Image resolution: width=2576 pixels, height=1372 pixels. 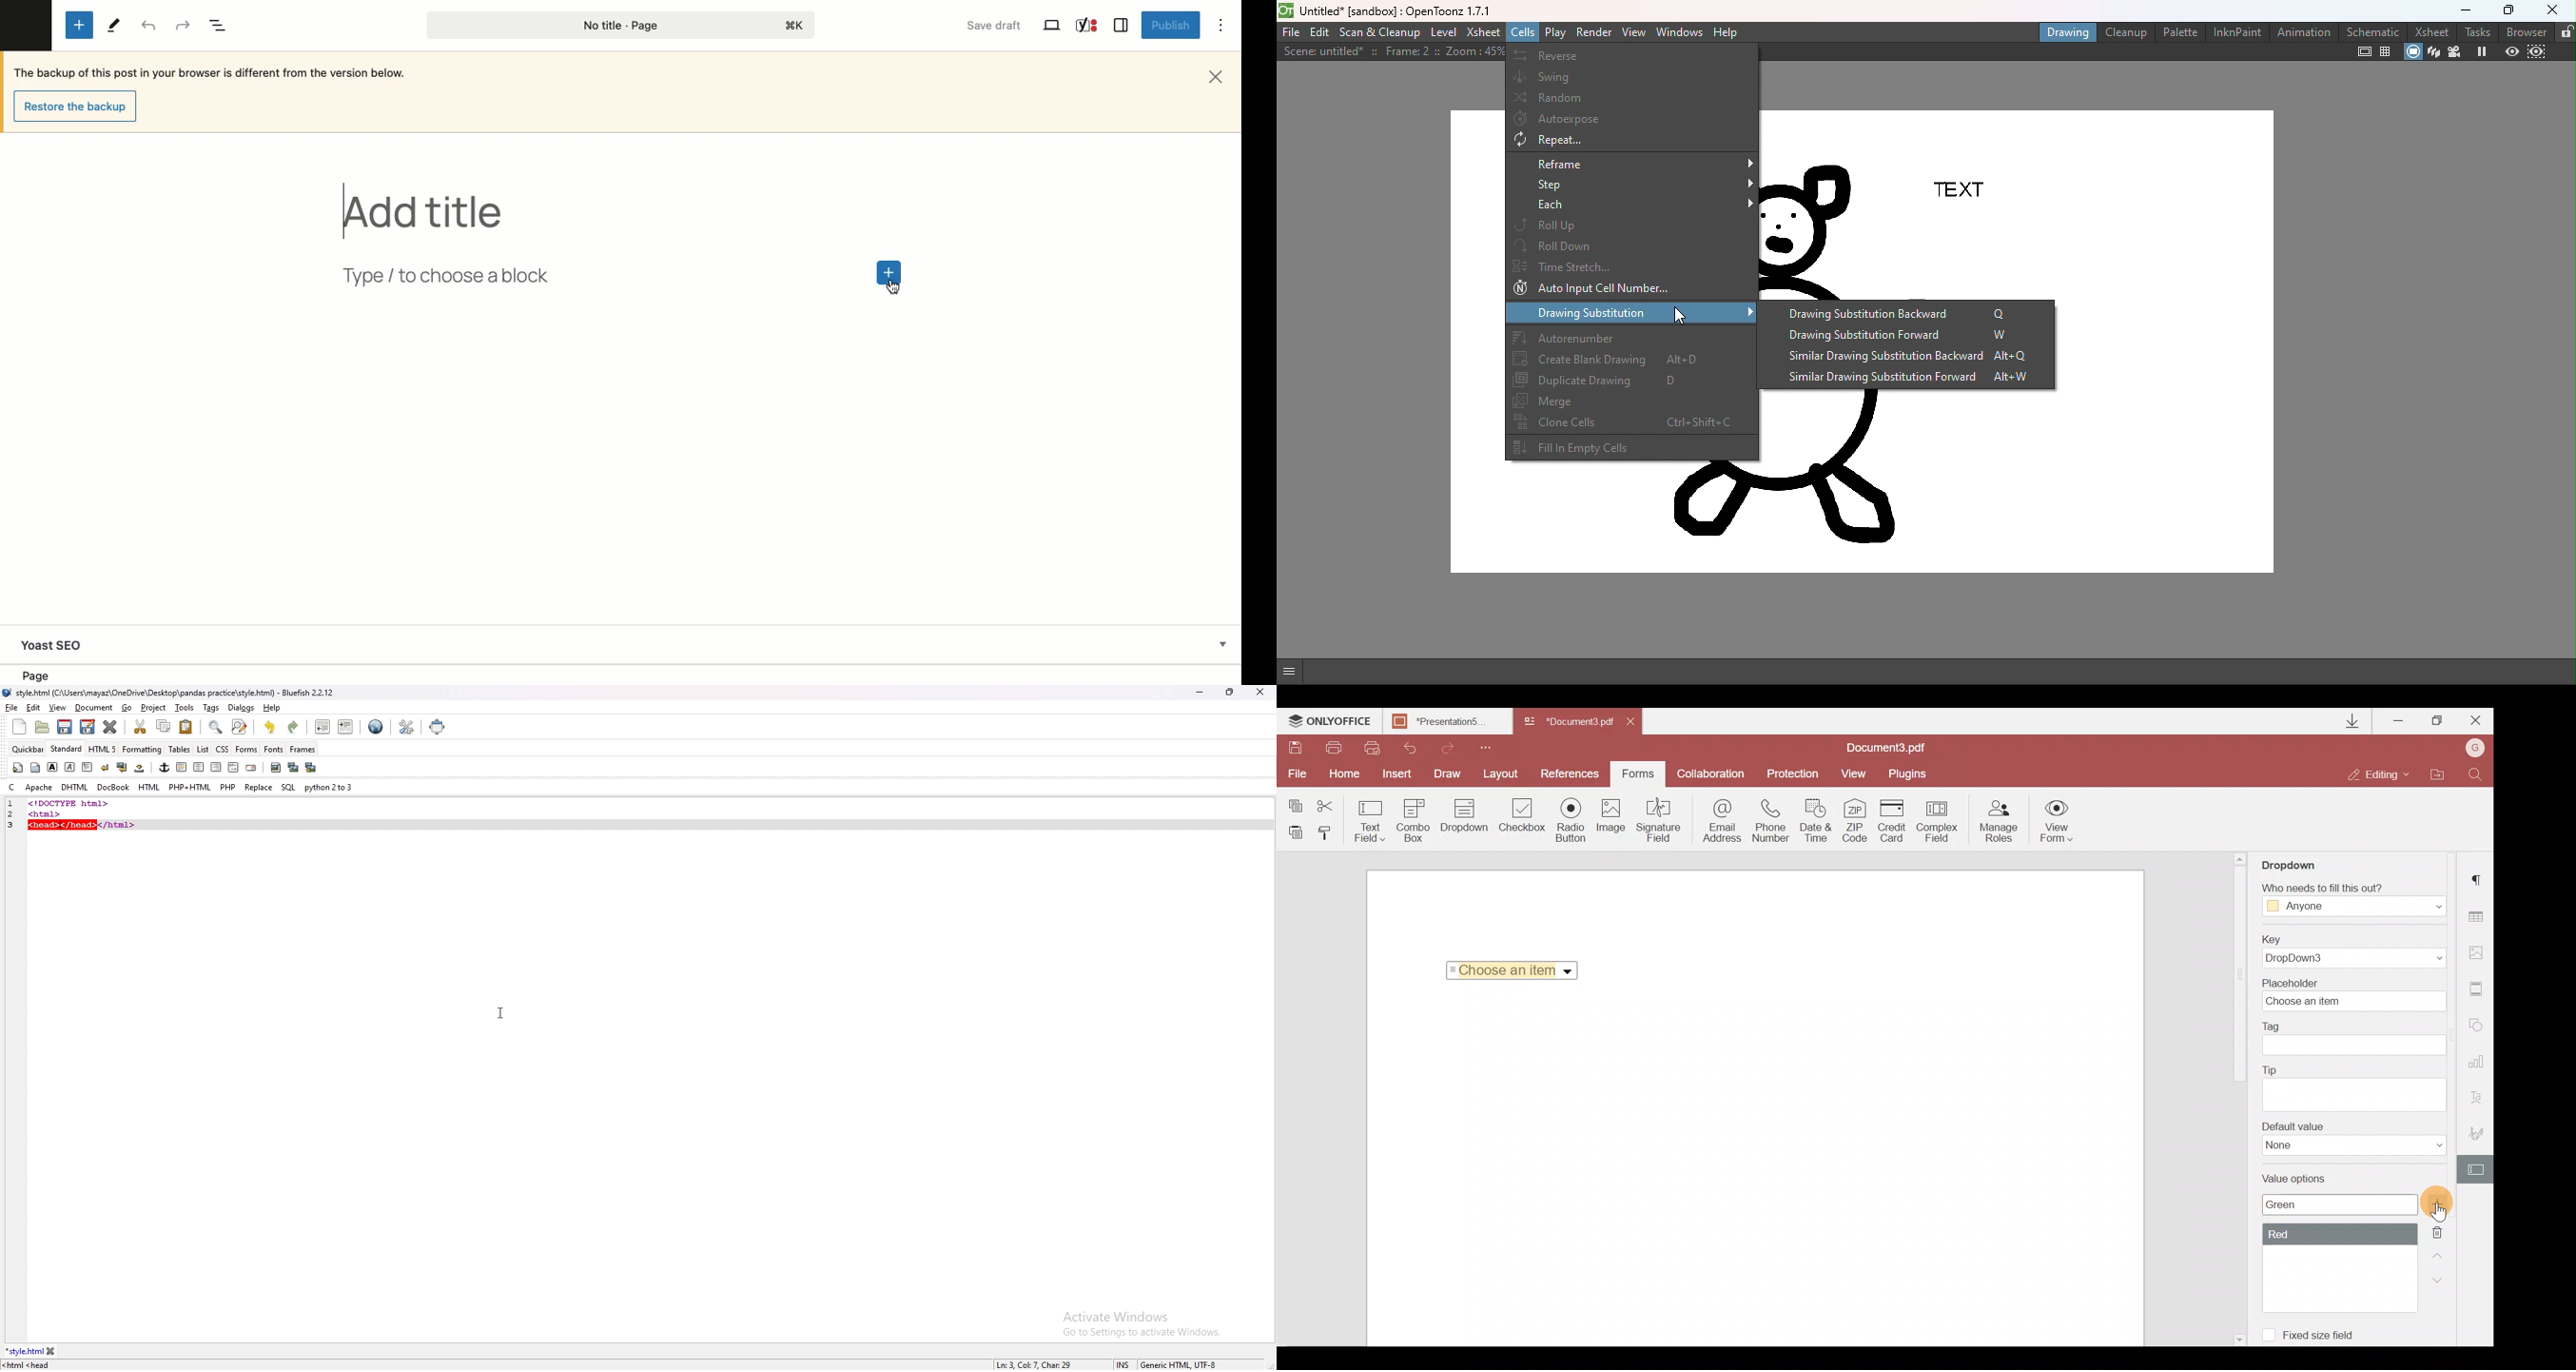 I want to click on sql, so click(x=288, y=787).